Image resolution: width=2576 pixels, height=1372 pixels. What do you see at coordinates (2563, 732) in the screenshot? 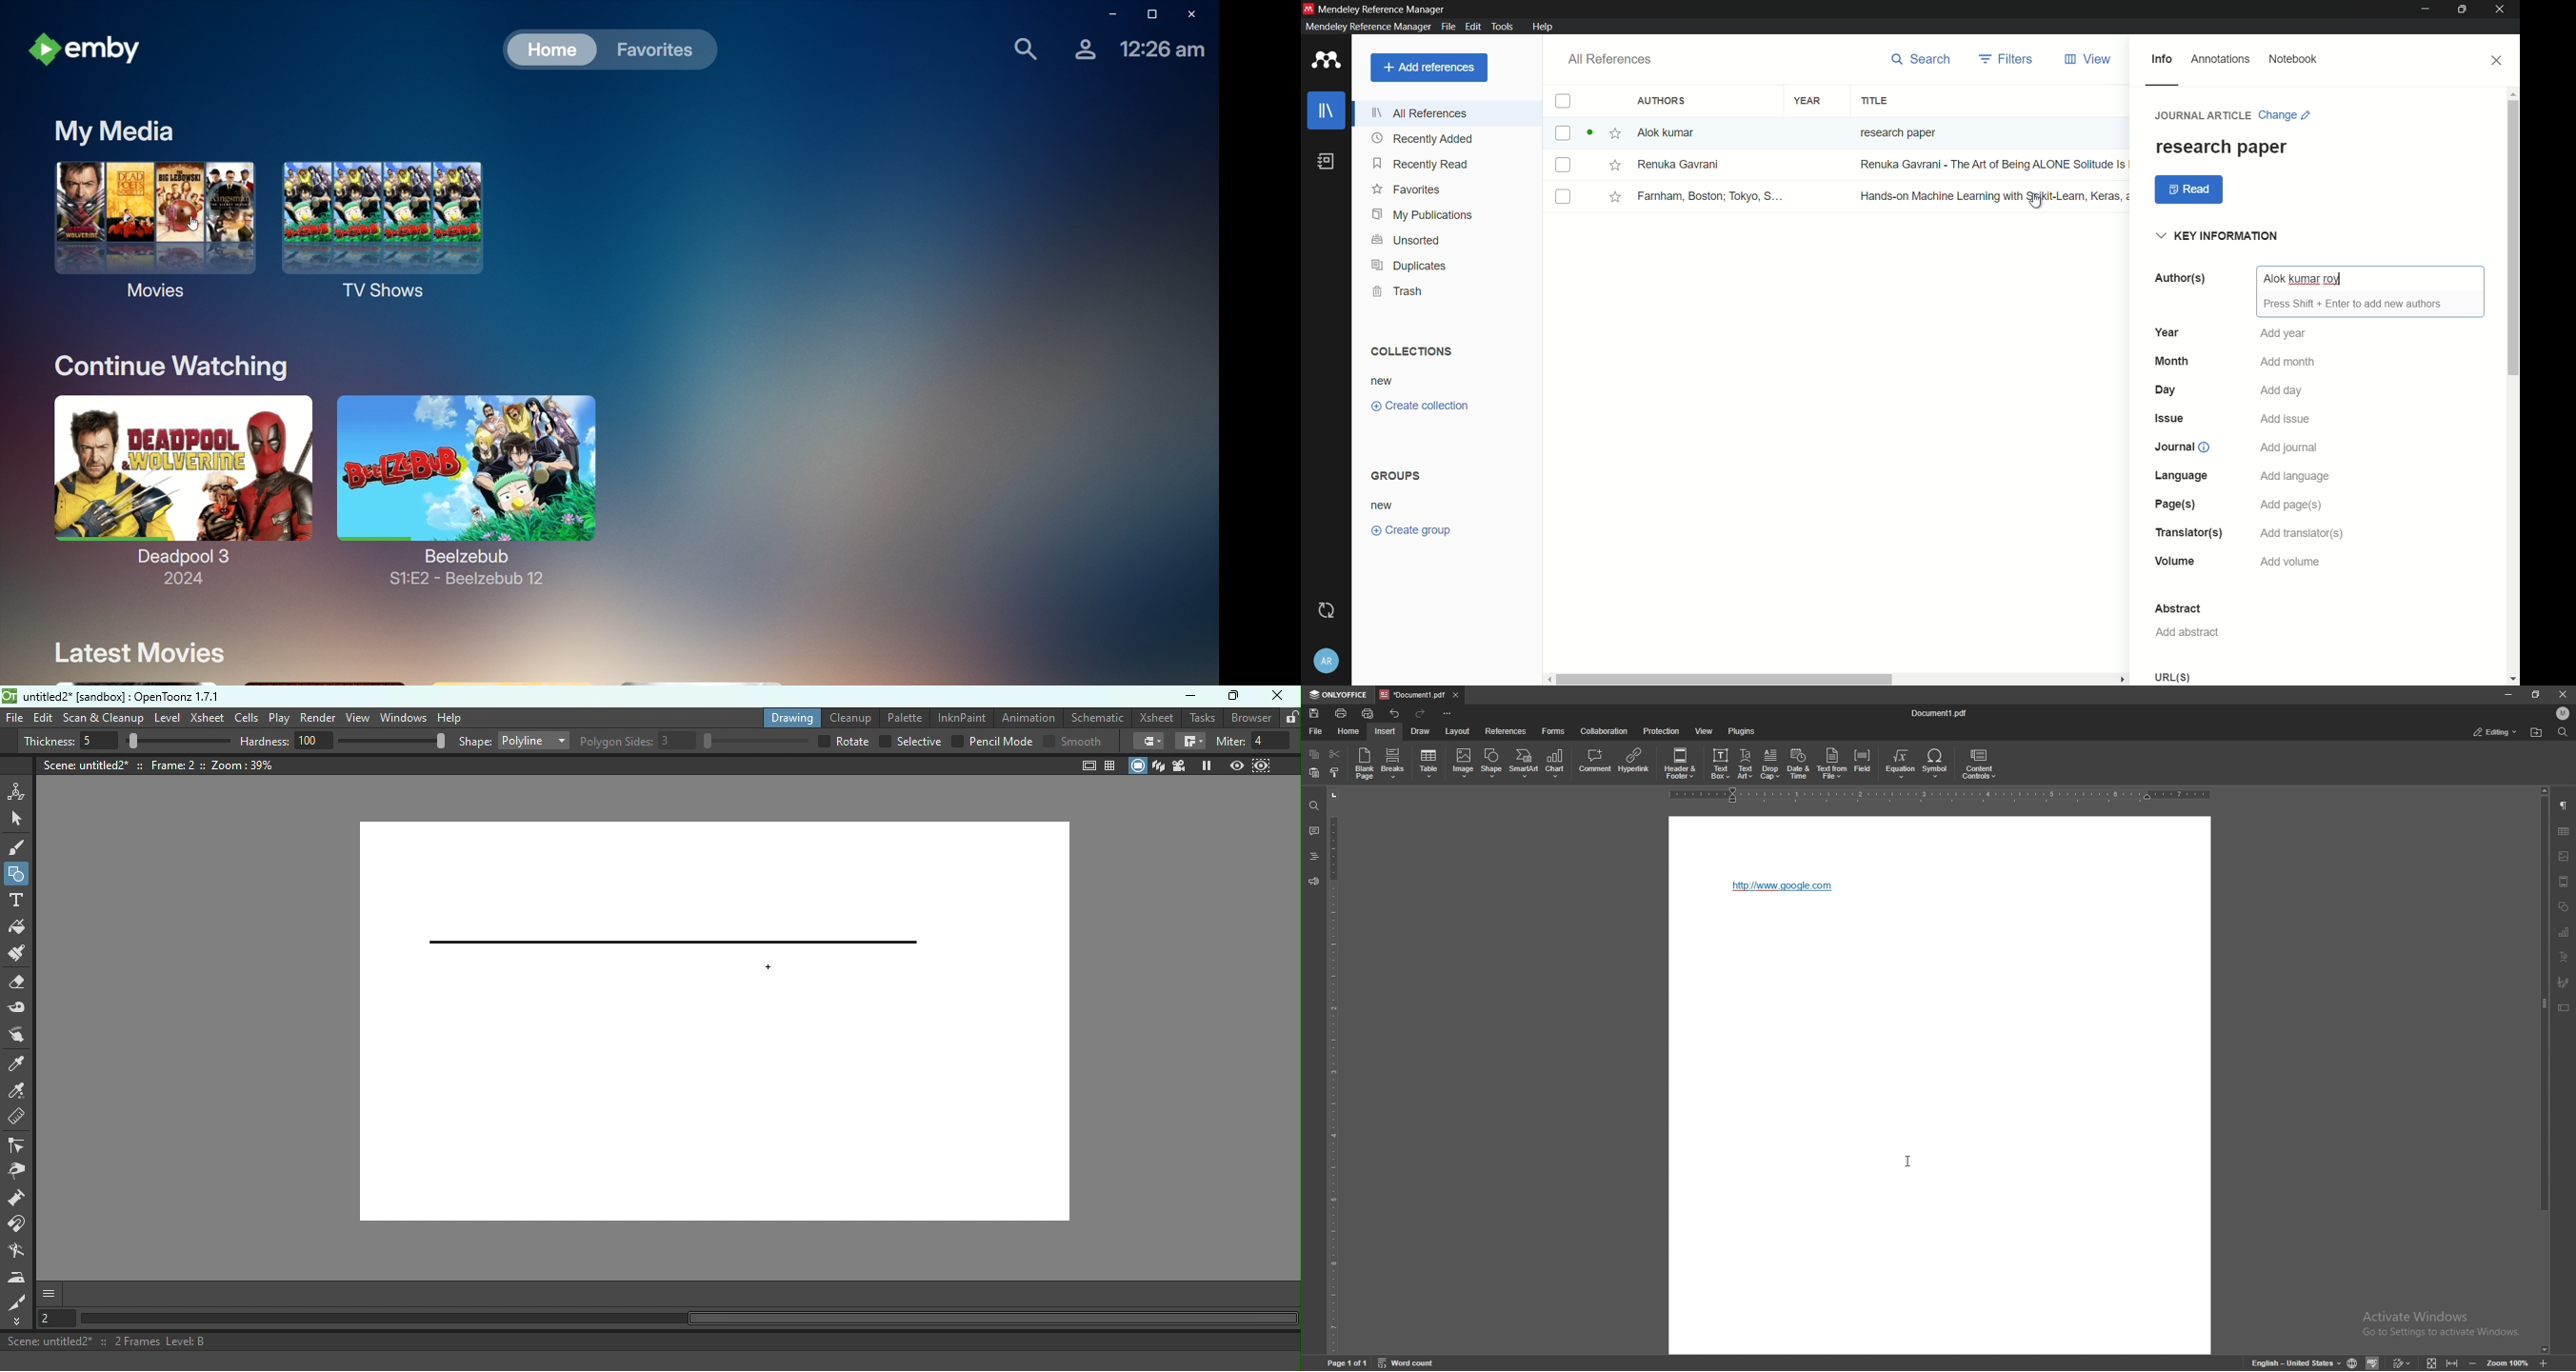
I see `find` at bounding box center [2563, 732].